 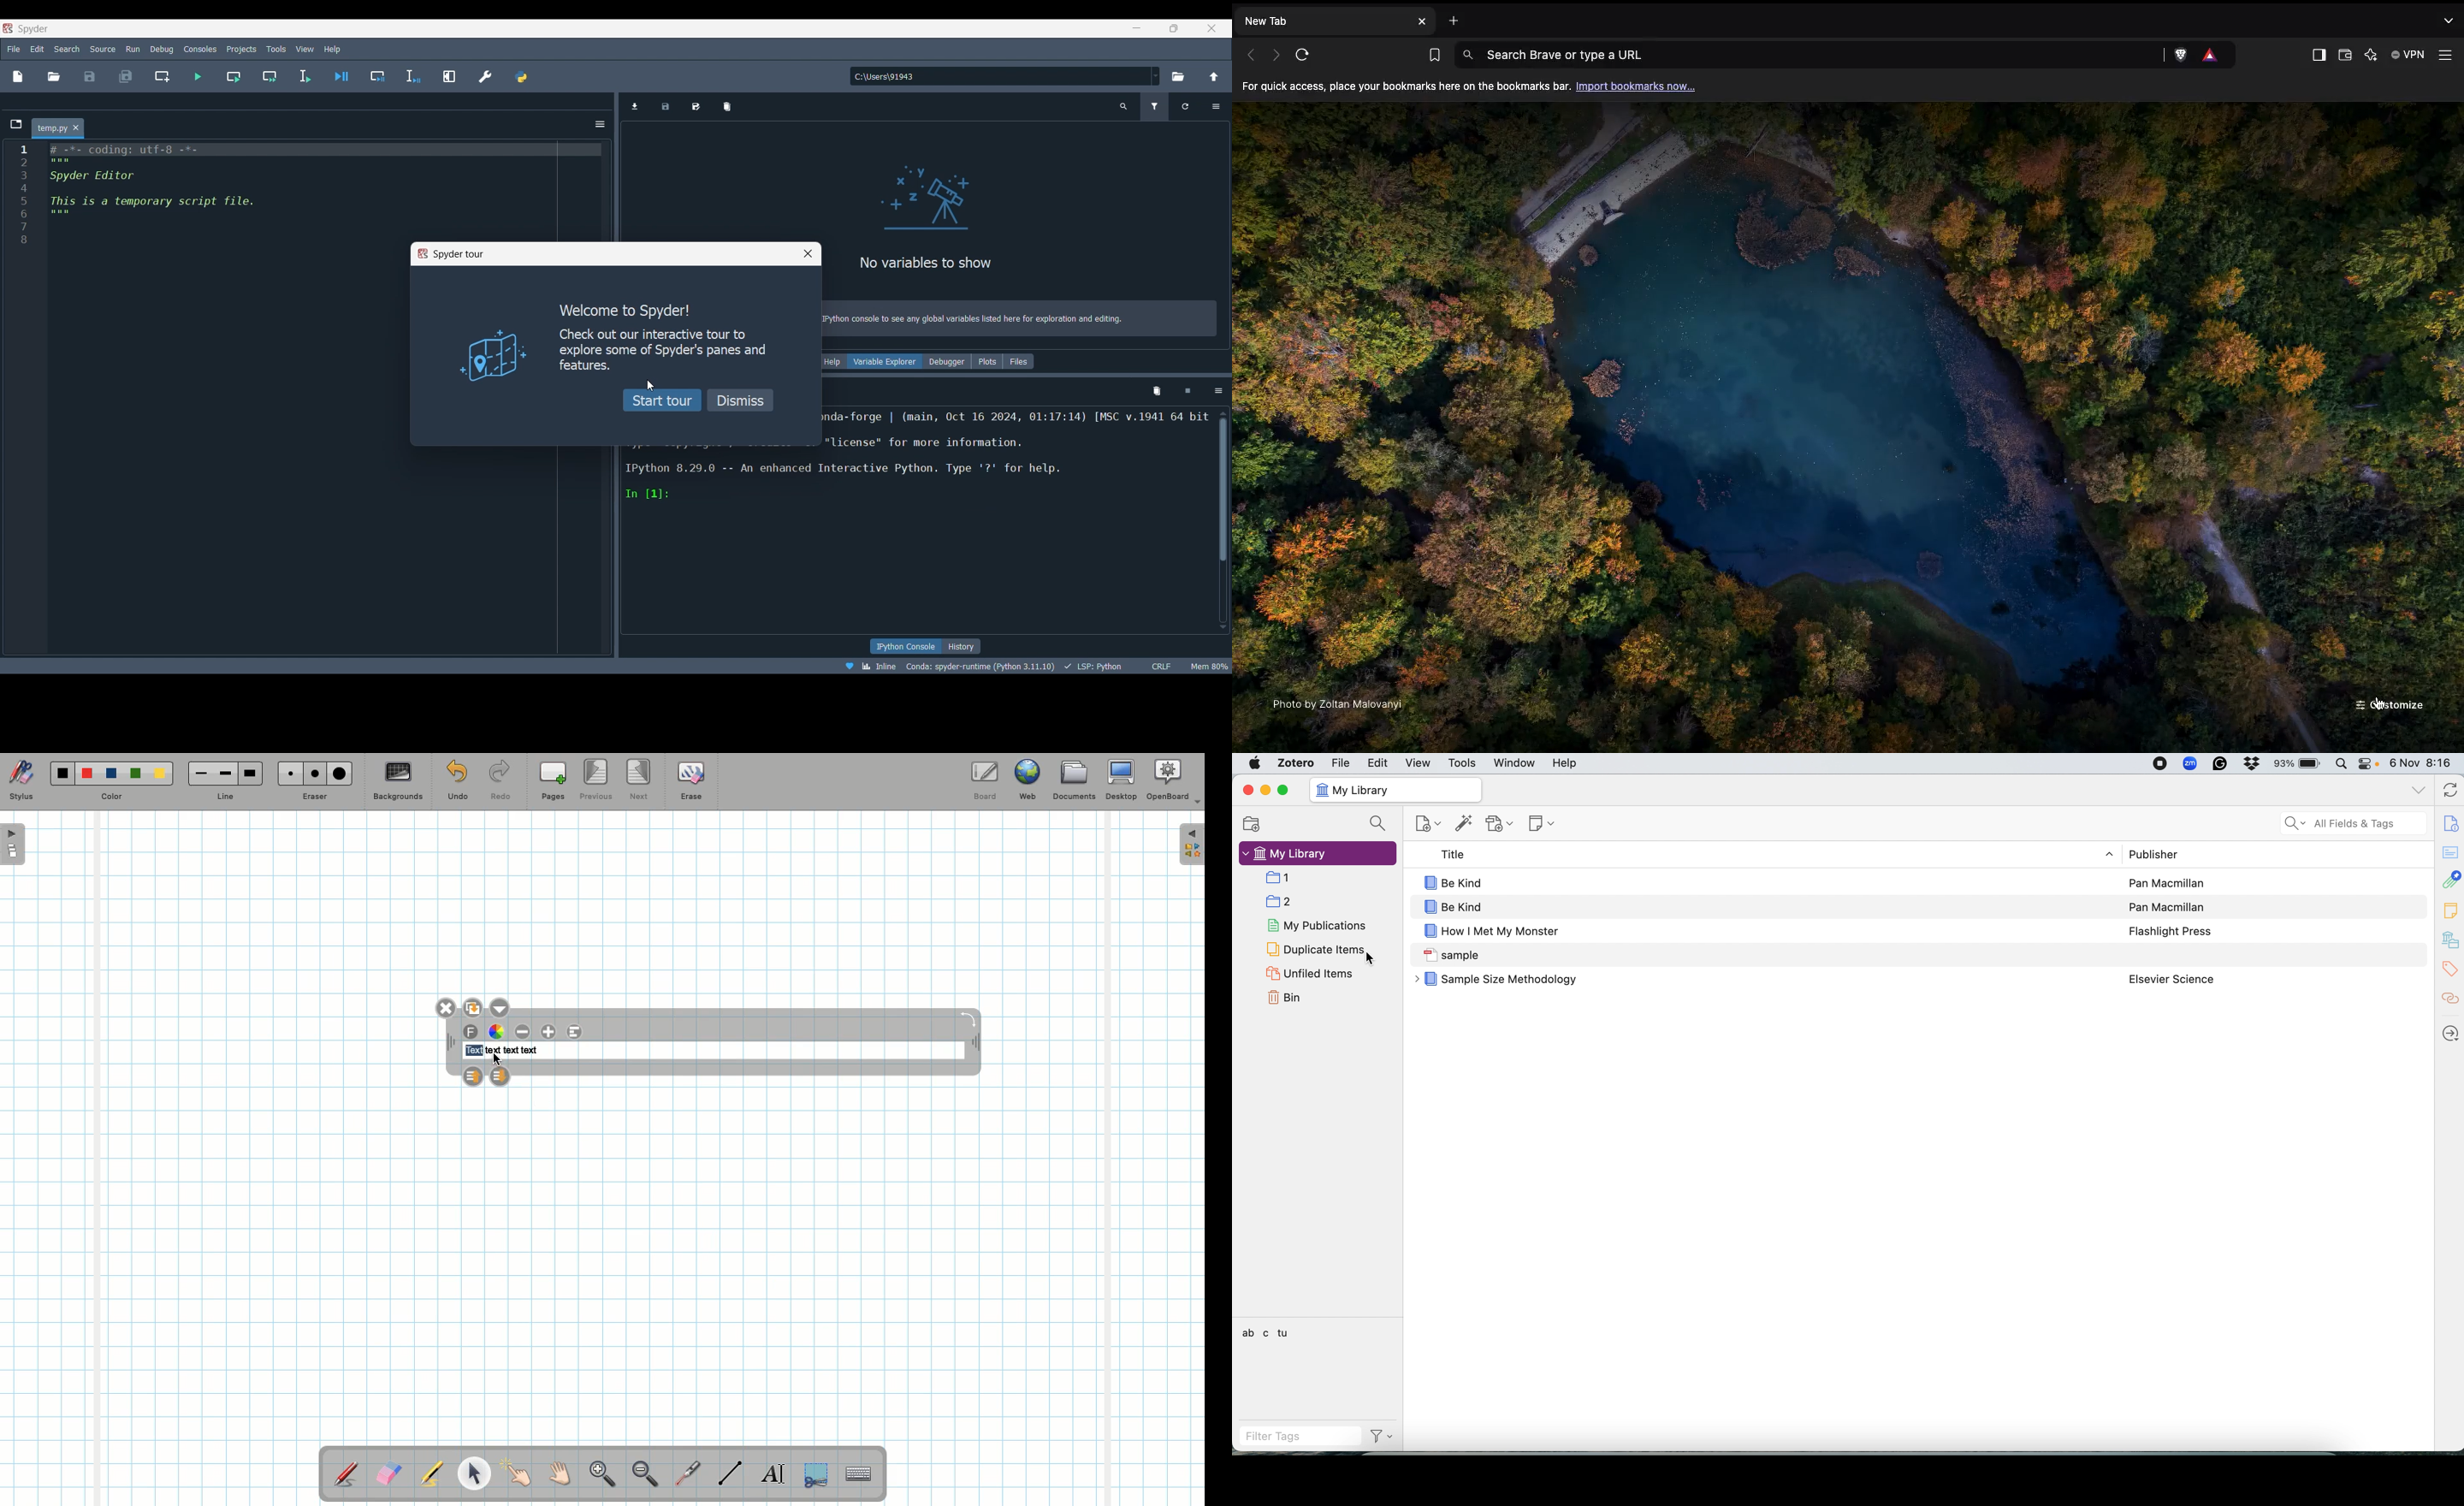 What do you see at coordinates (446, 257) in the screenshot?
I see `spyder tour` at bounding box center [446, 257].